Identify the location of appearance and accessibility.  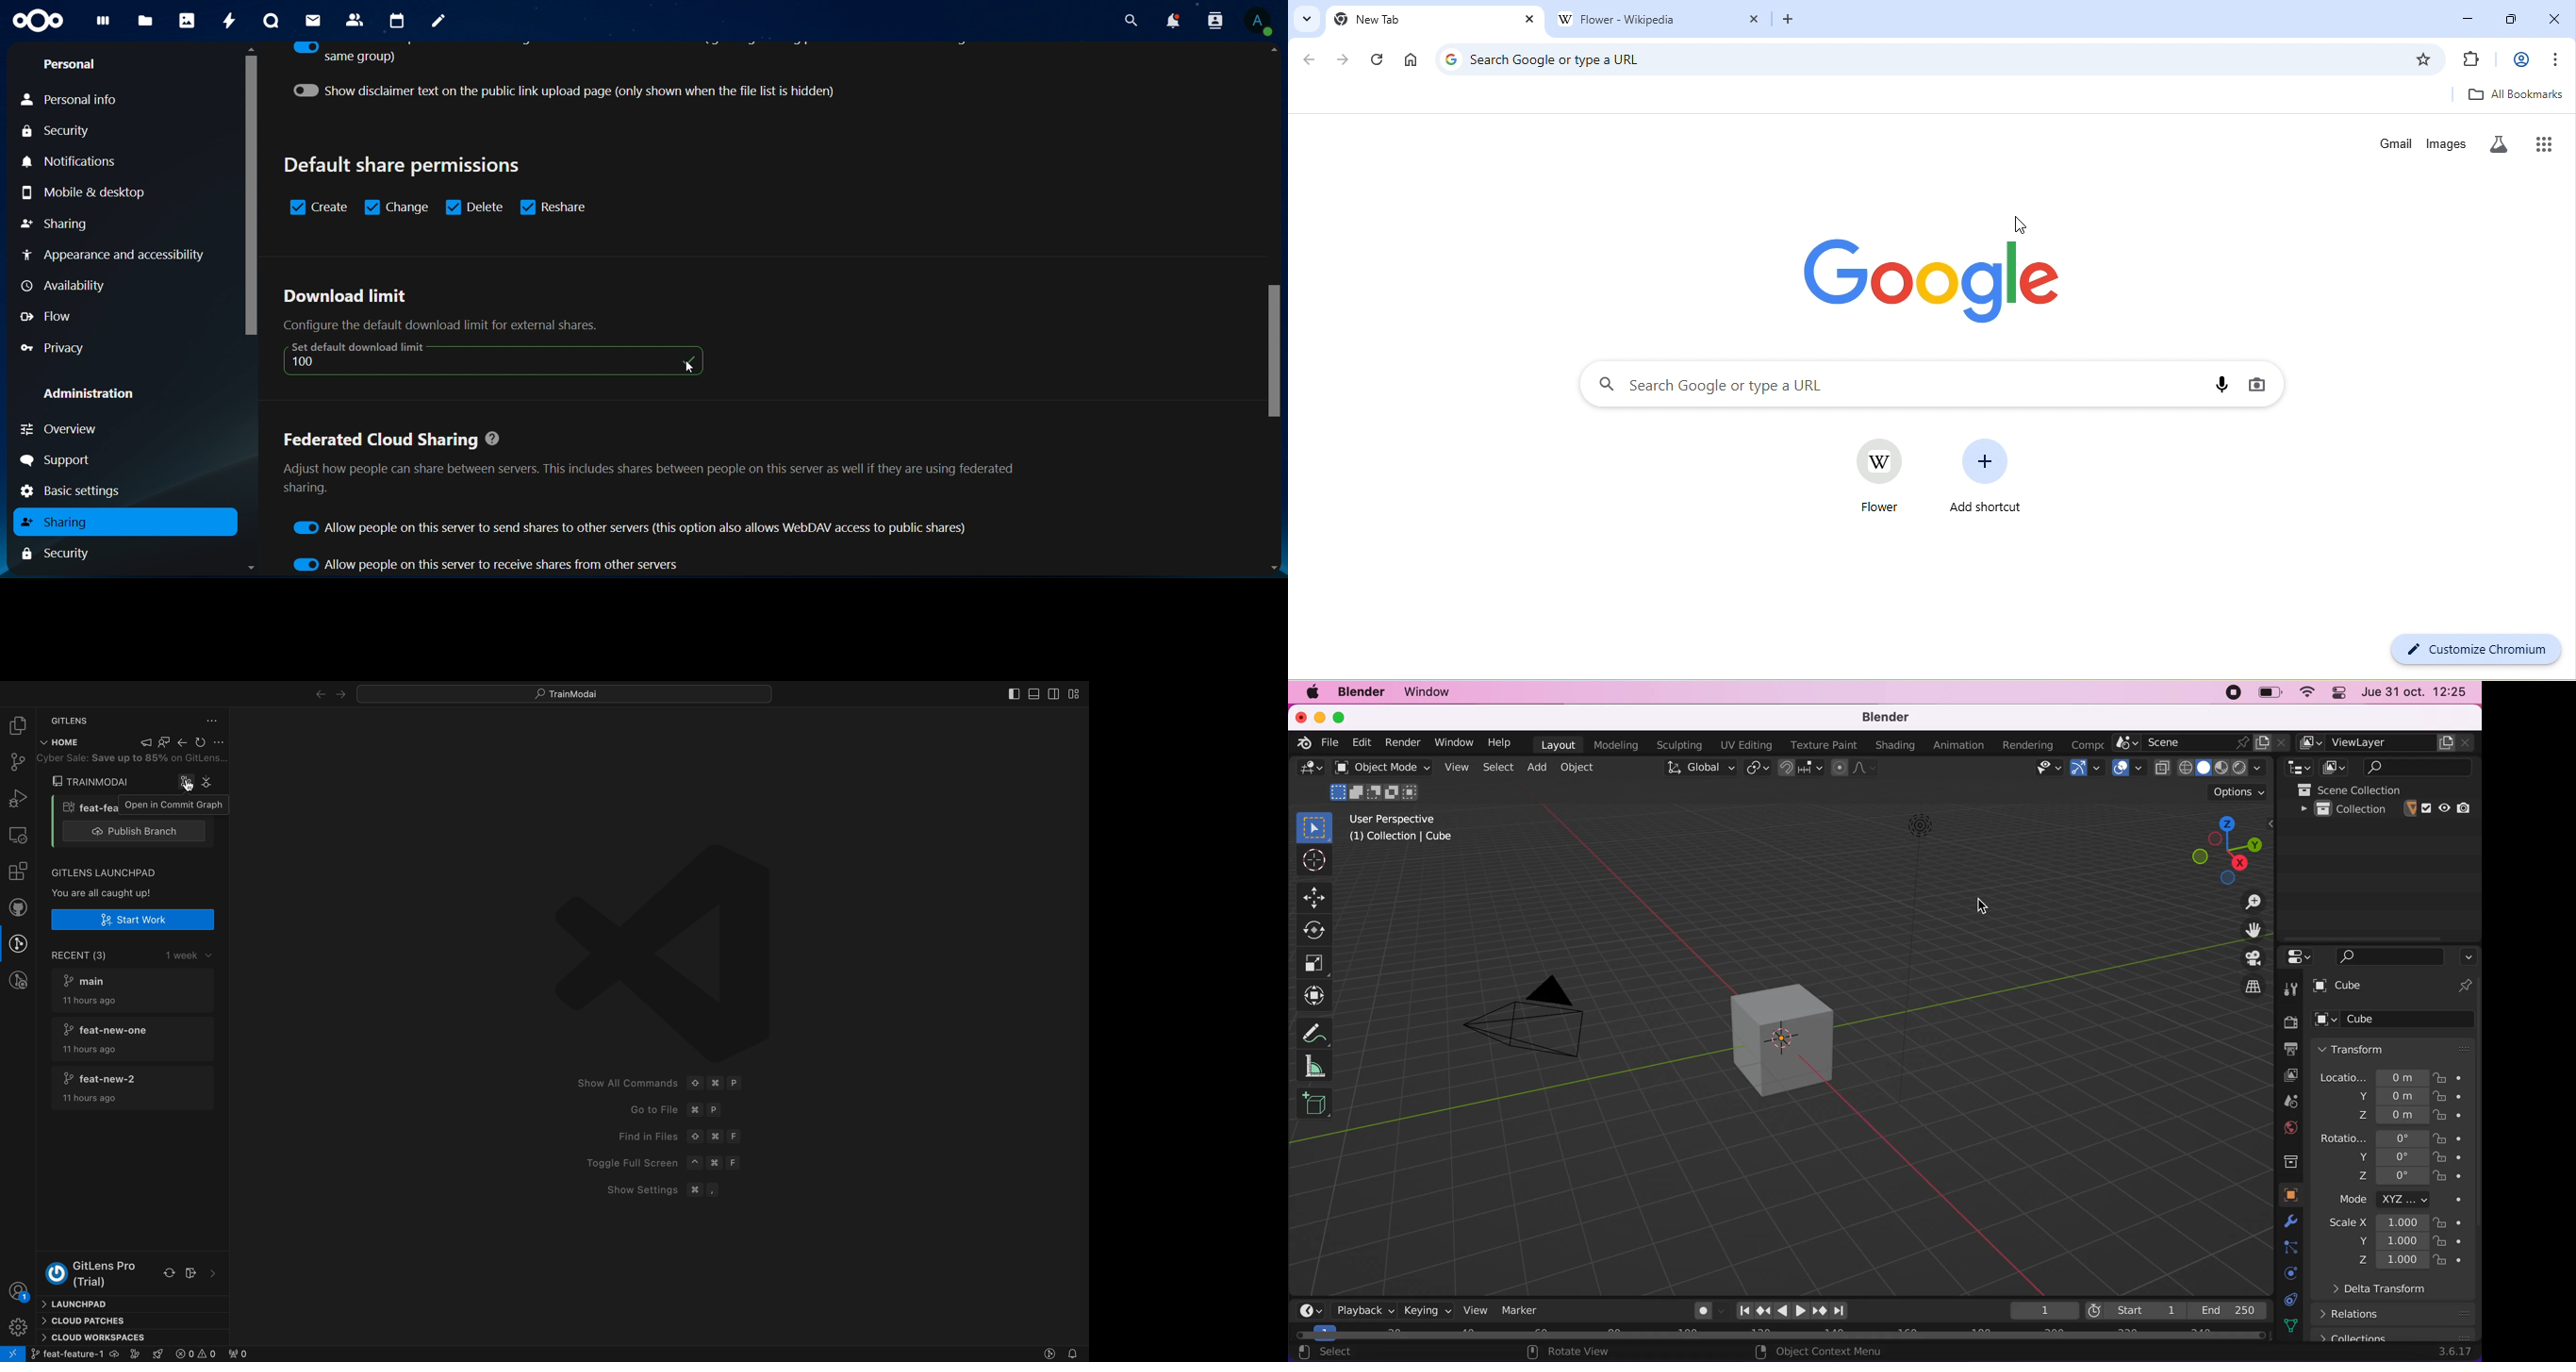
(115, 256).